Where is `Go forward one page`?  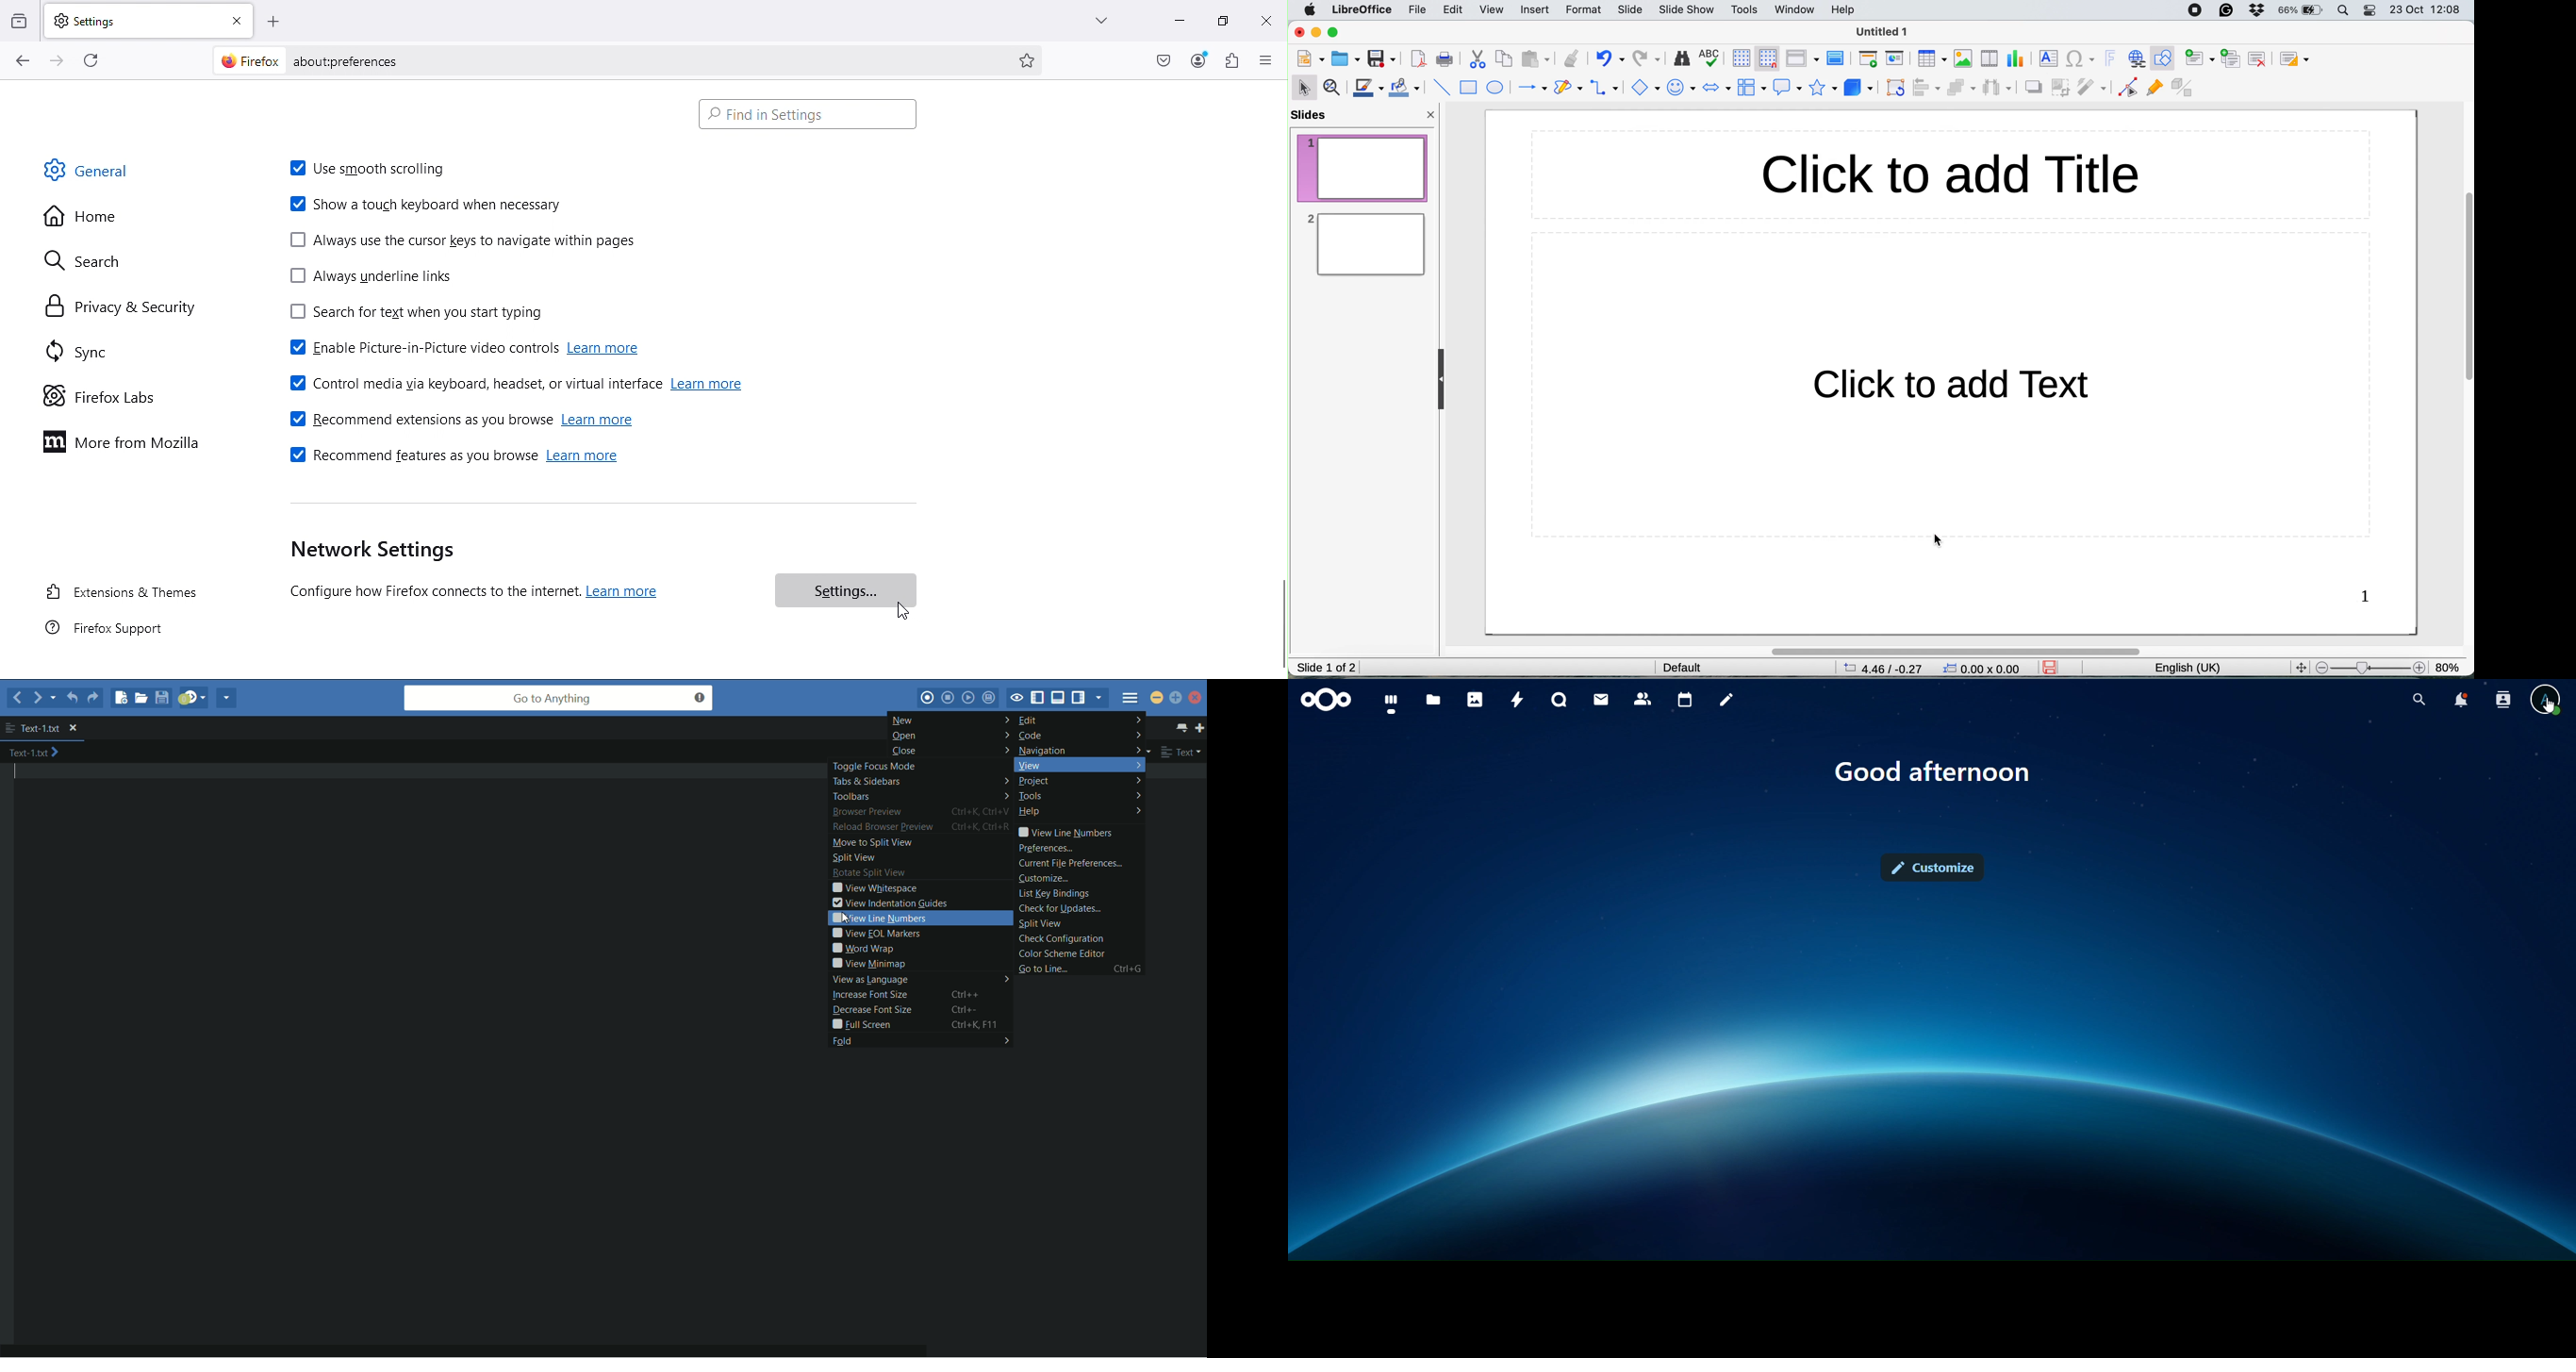 Go forward one page is located at coordinates (59, 59).